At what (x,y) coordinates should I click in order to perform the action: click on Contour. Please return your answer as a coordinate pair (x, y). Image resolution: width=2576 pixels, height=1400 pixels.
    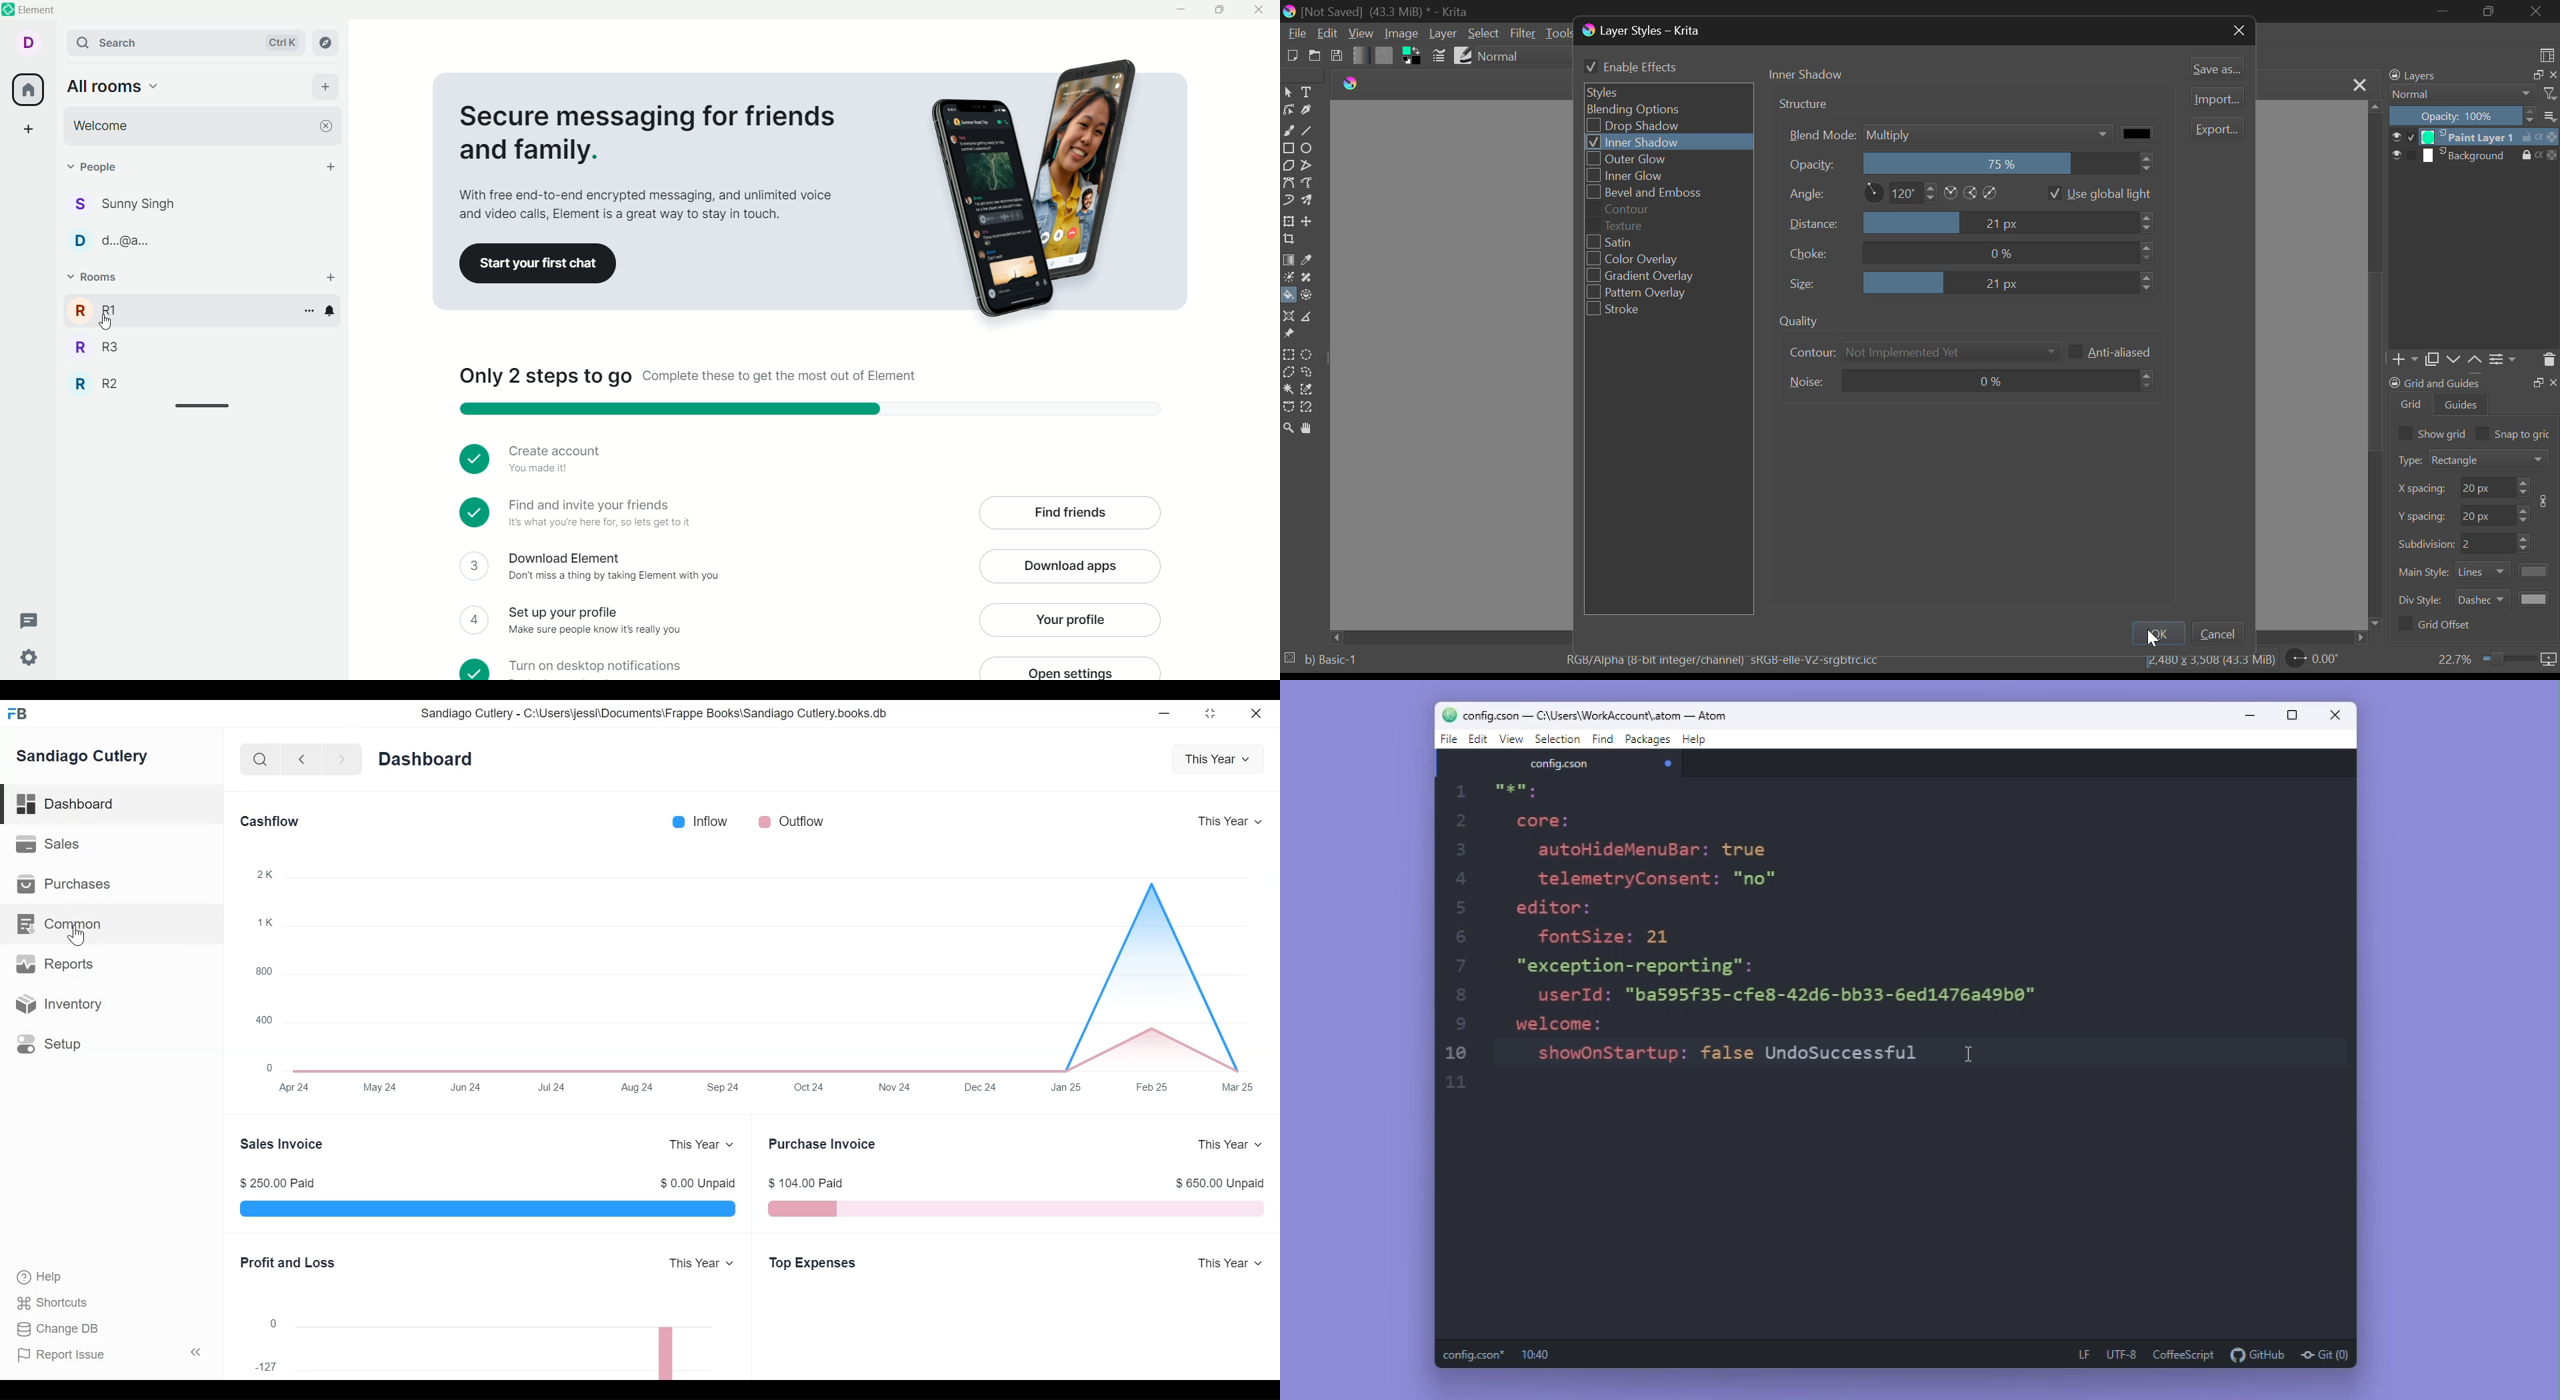
    Looking at the image, I should click on (1921, 351).